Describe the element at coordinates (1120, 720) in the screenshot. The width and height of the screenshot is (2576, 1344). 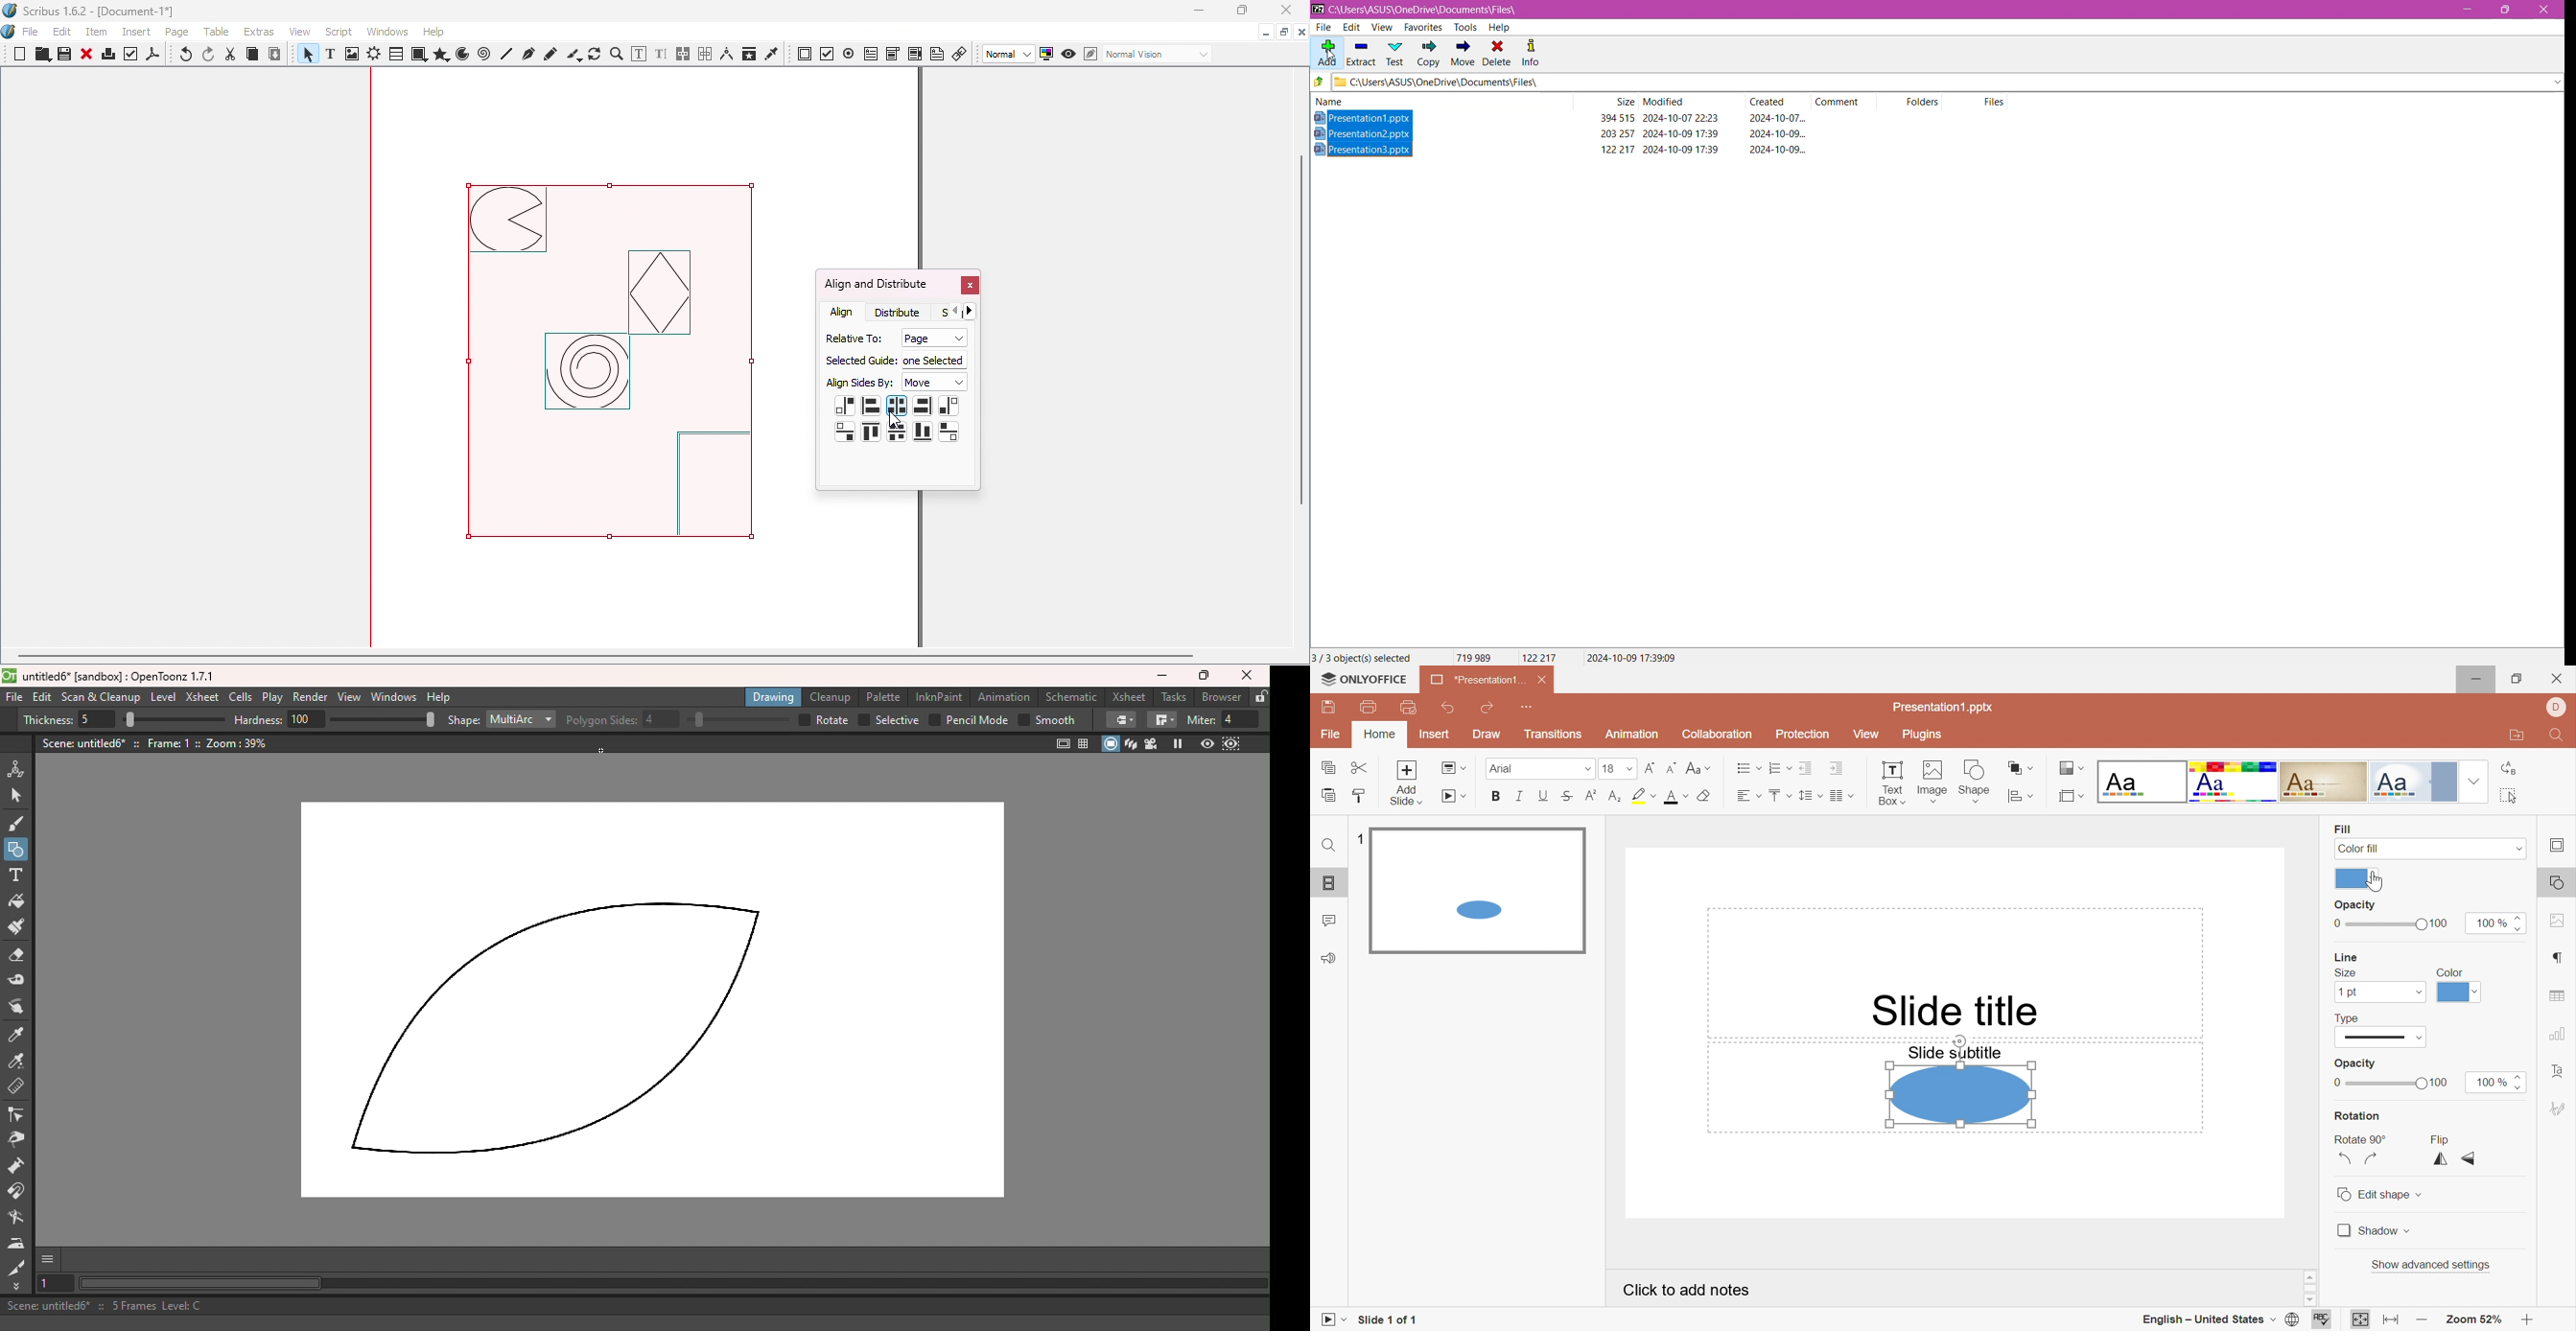
I see `Cap` at that location.